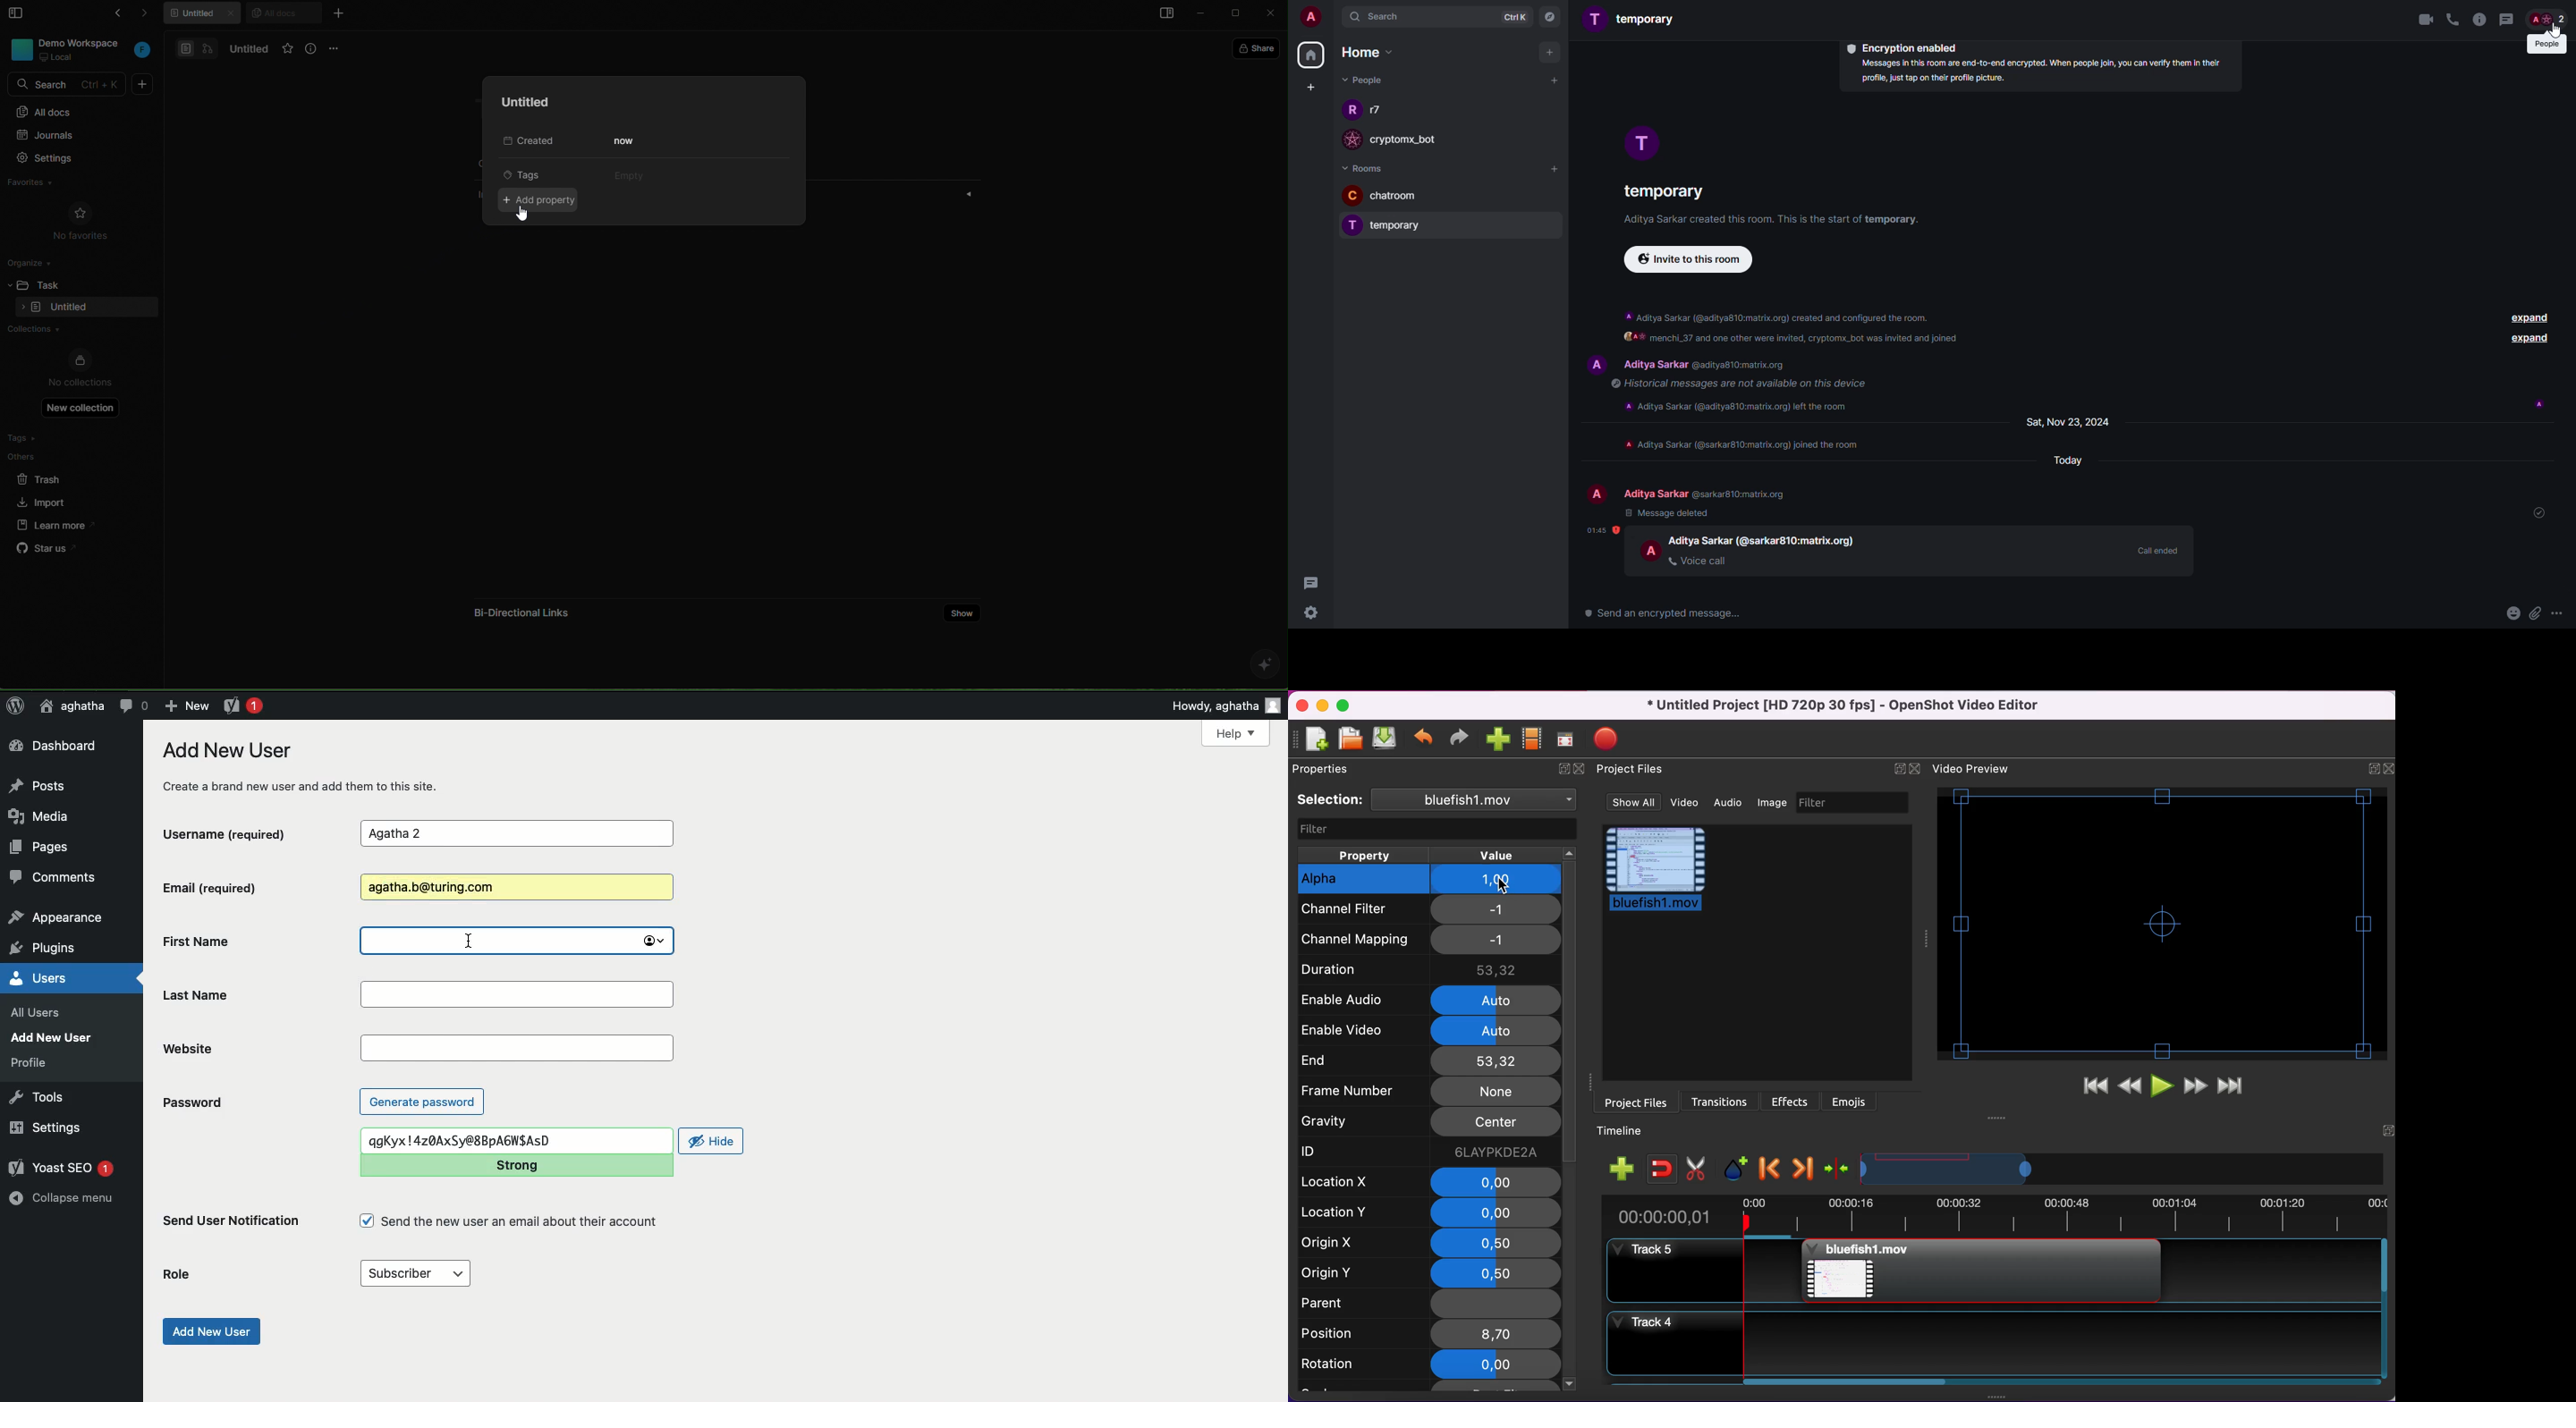 This screenshot has height=1428, width=2576. What do you see at coordinates (50, 477) in the screenshot?
I see `trash` at bounding box center [50, 477].